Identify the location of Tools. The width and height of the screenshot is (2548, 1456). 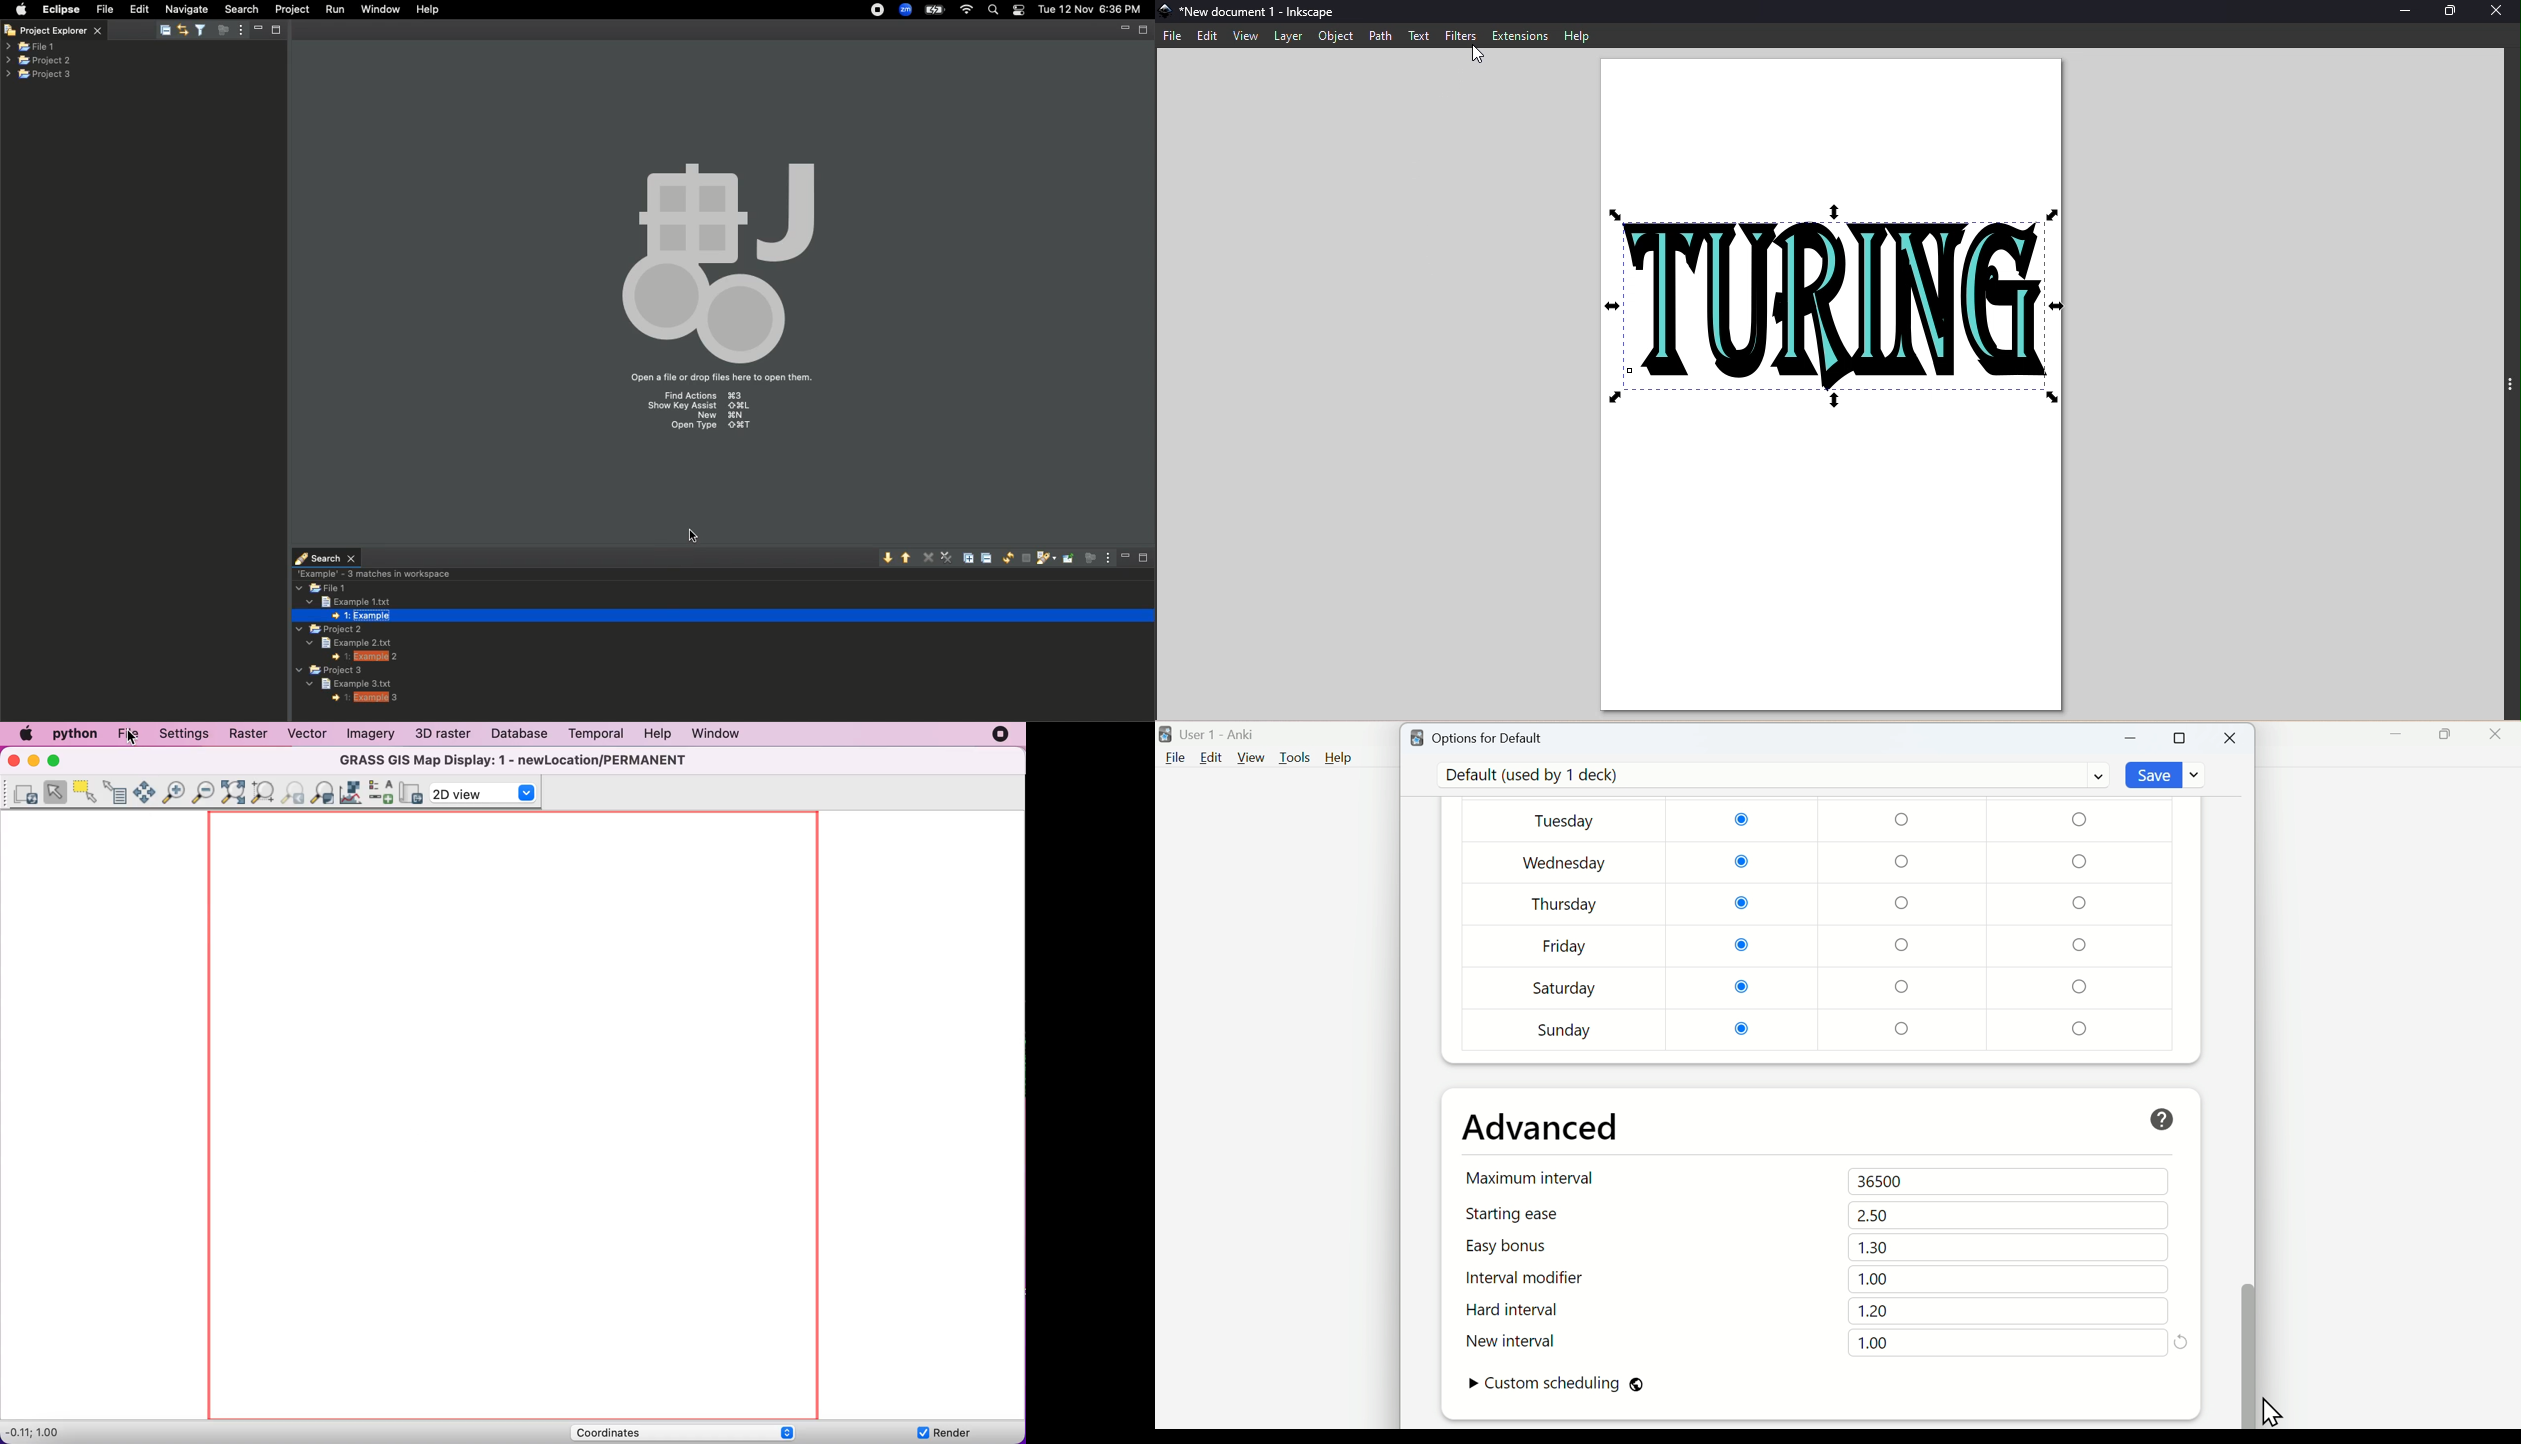
(1297, 758).